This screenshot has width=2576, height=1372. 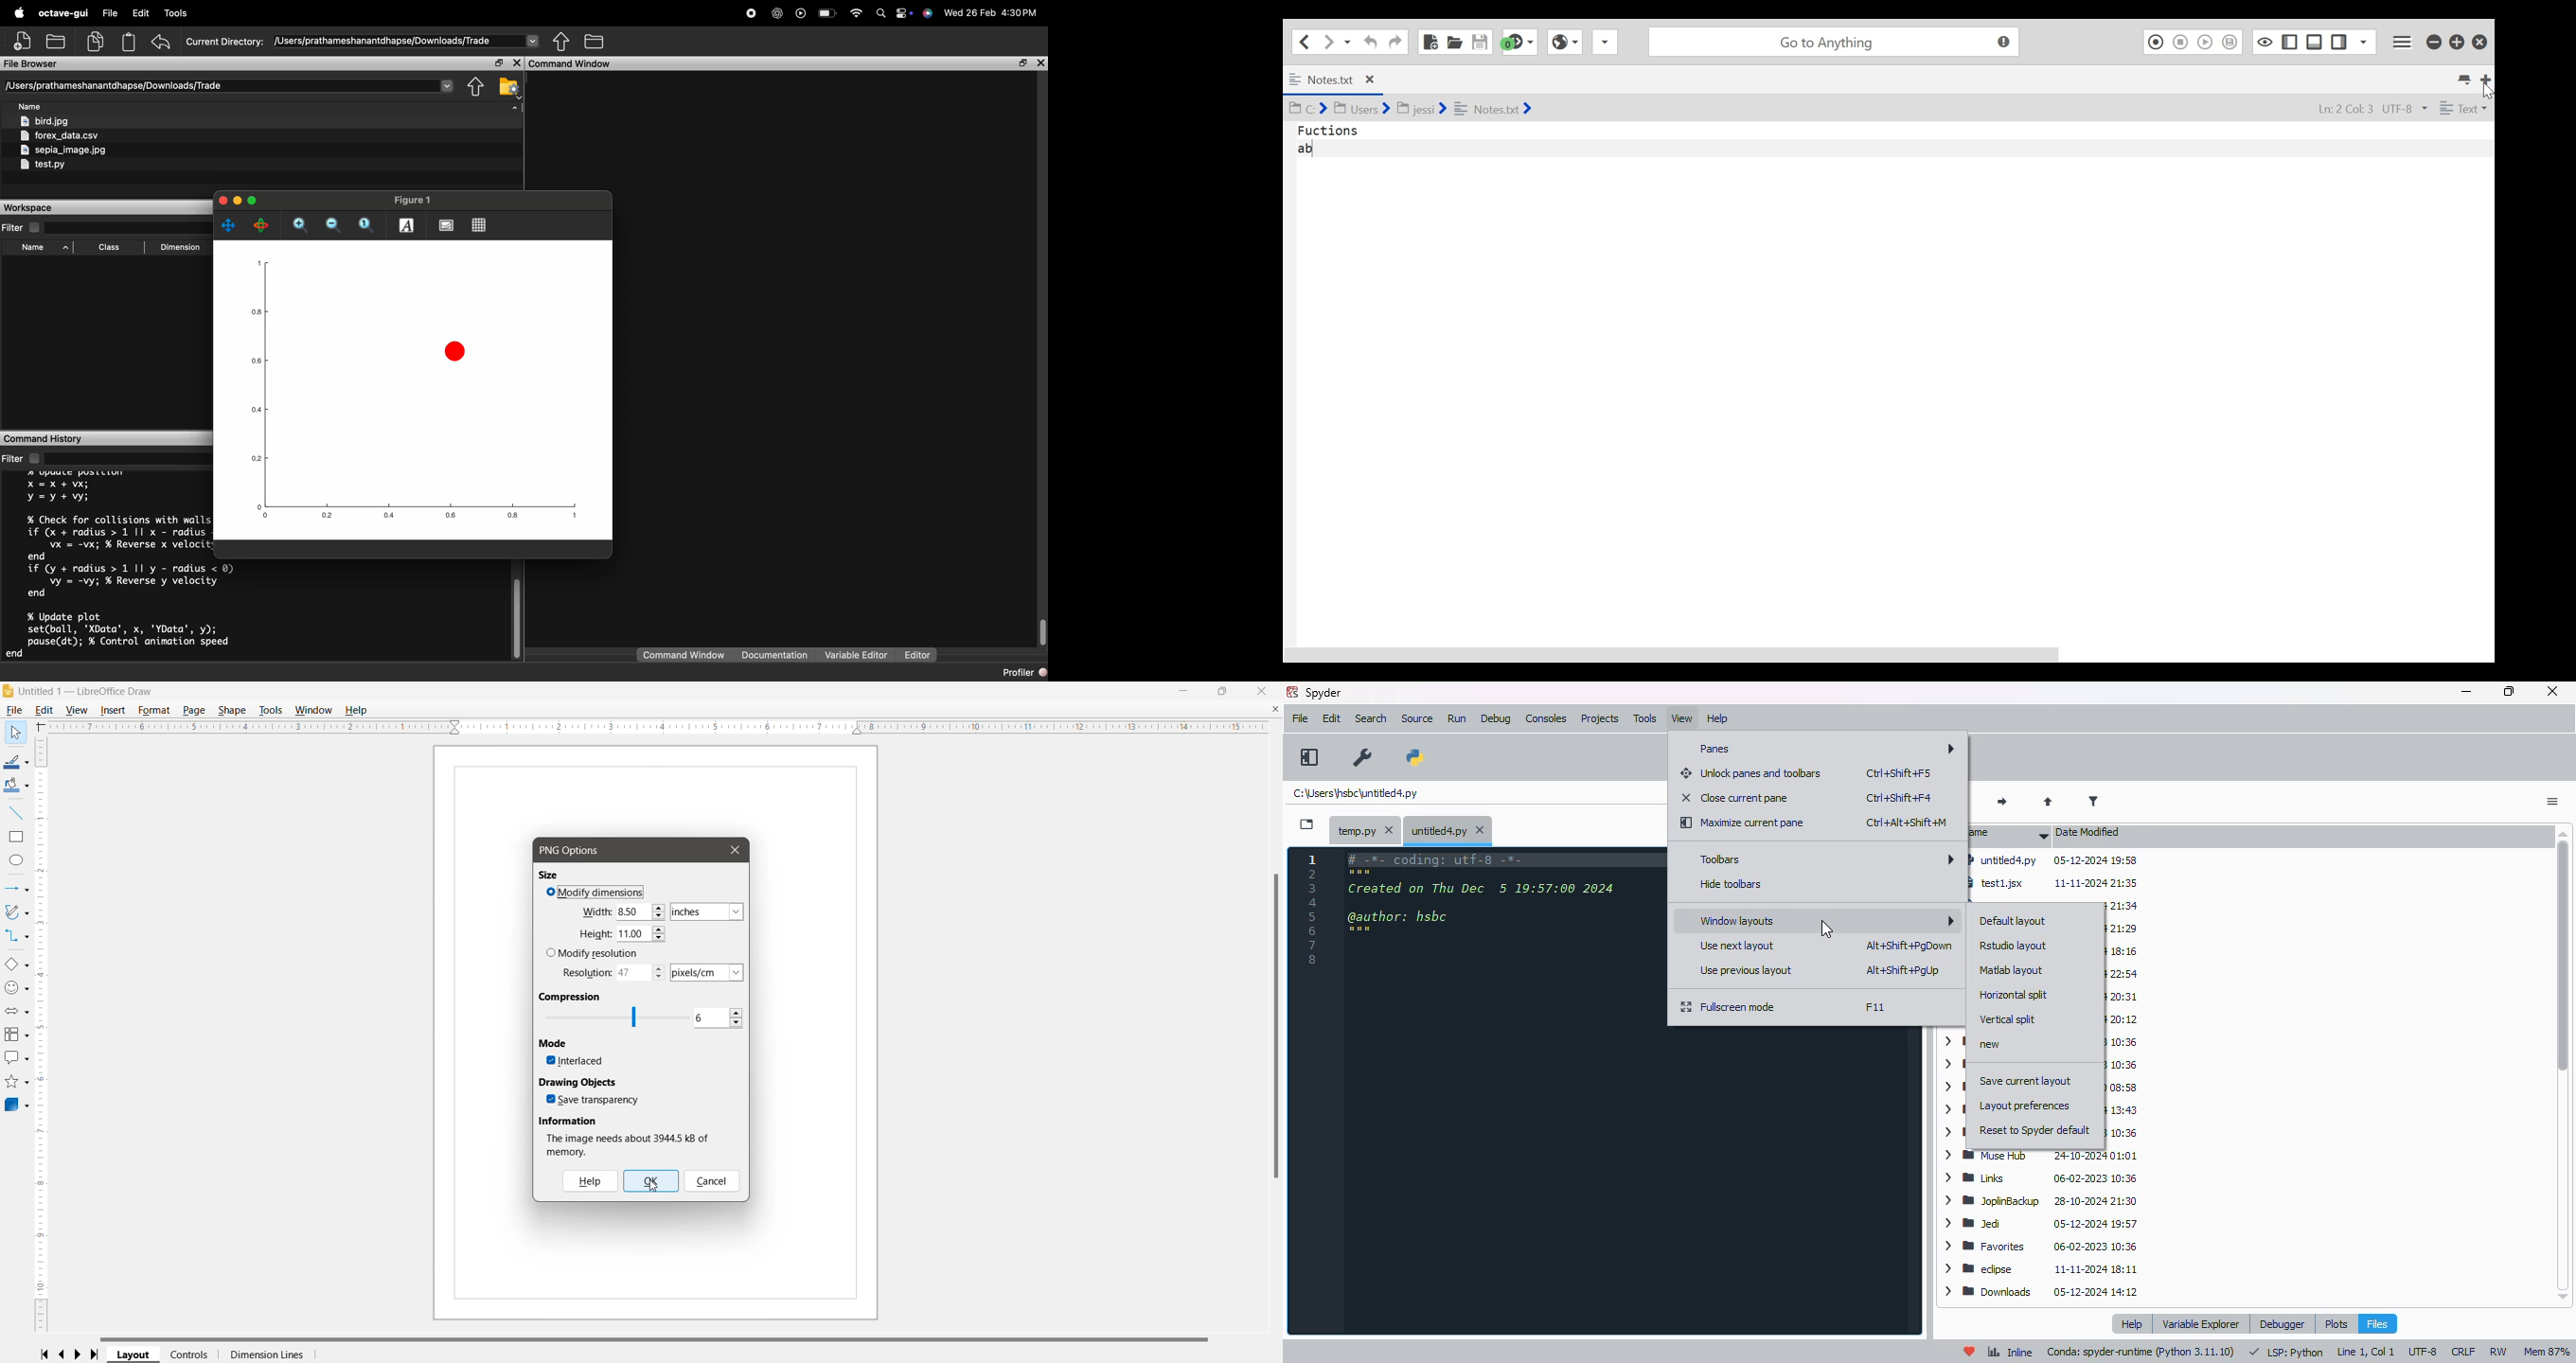 I want to click on cursor, so click(x=653, y=1187).